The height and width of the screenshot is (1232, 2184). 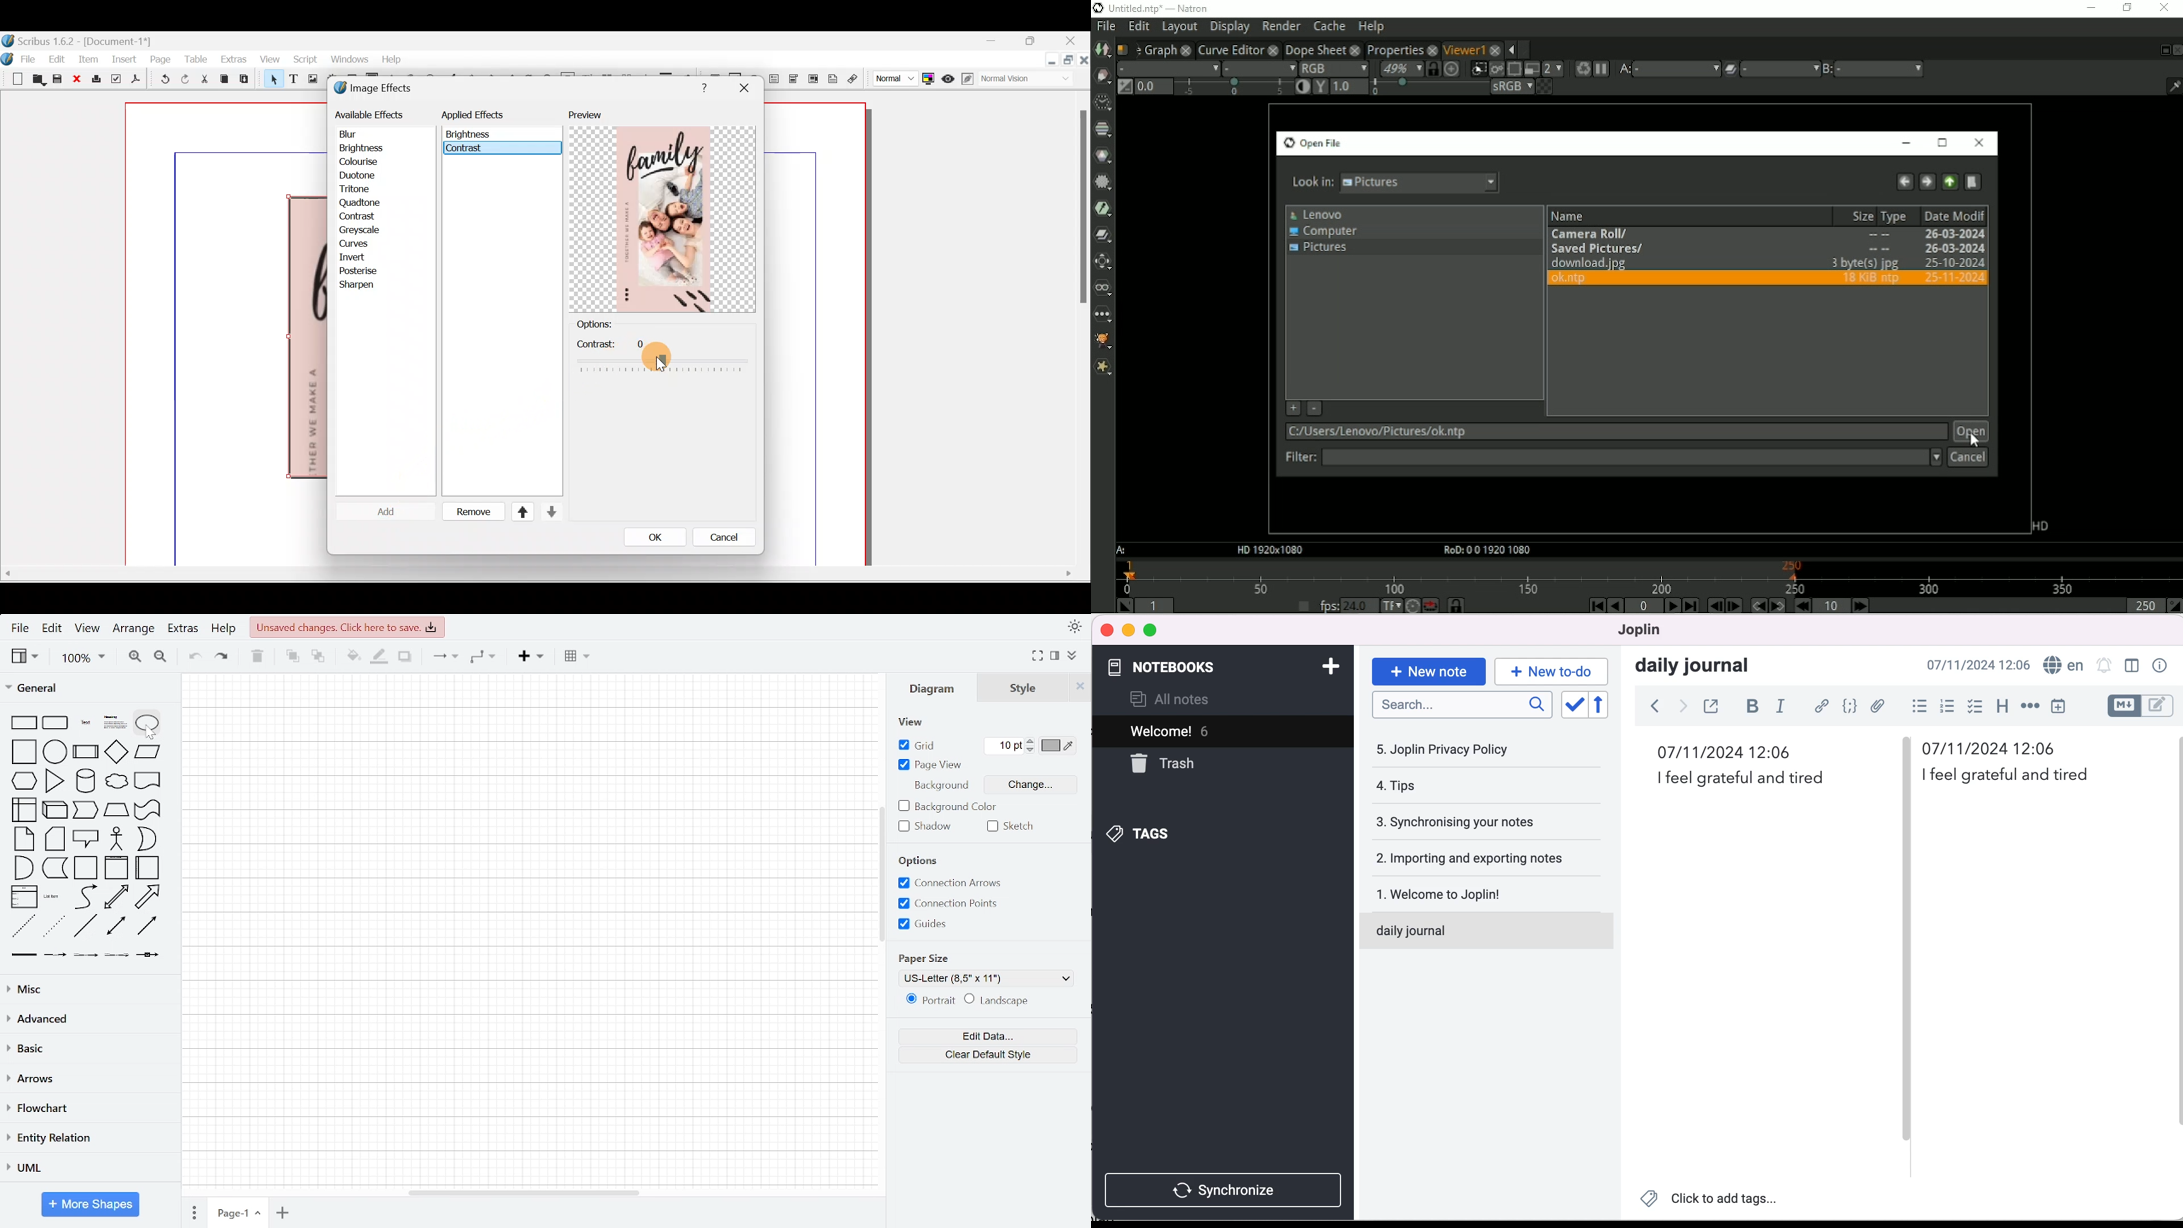 What do you see at coordinates (1710, 1202) in the screenshot?
I see `click to add tags` at bounding box center [1710, 1202].